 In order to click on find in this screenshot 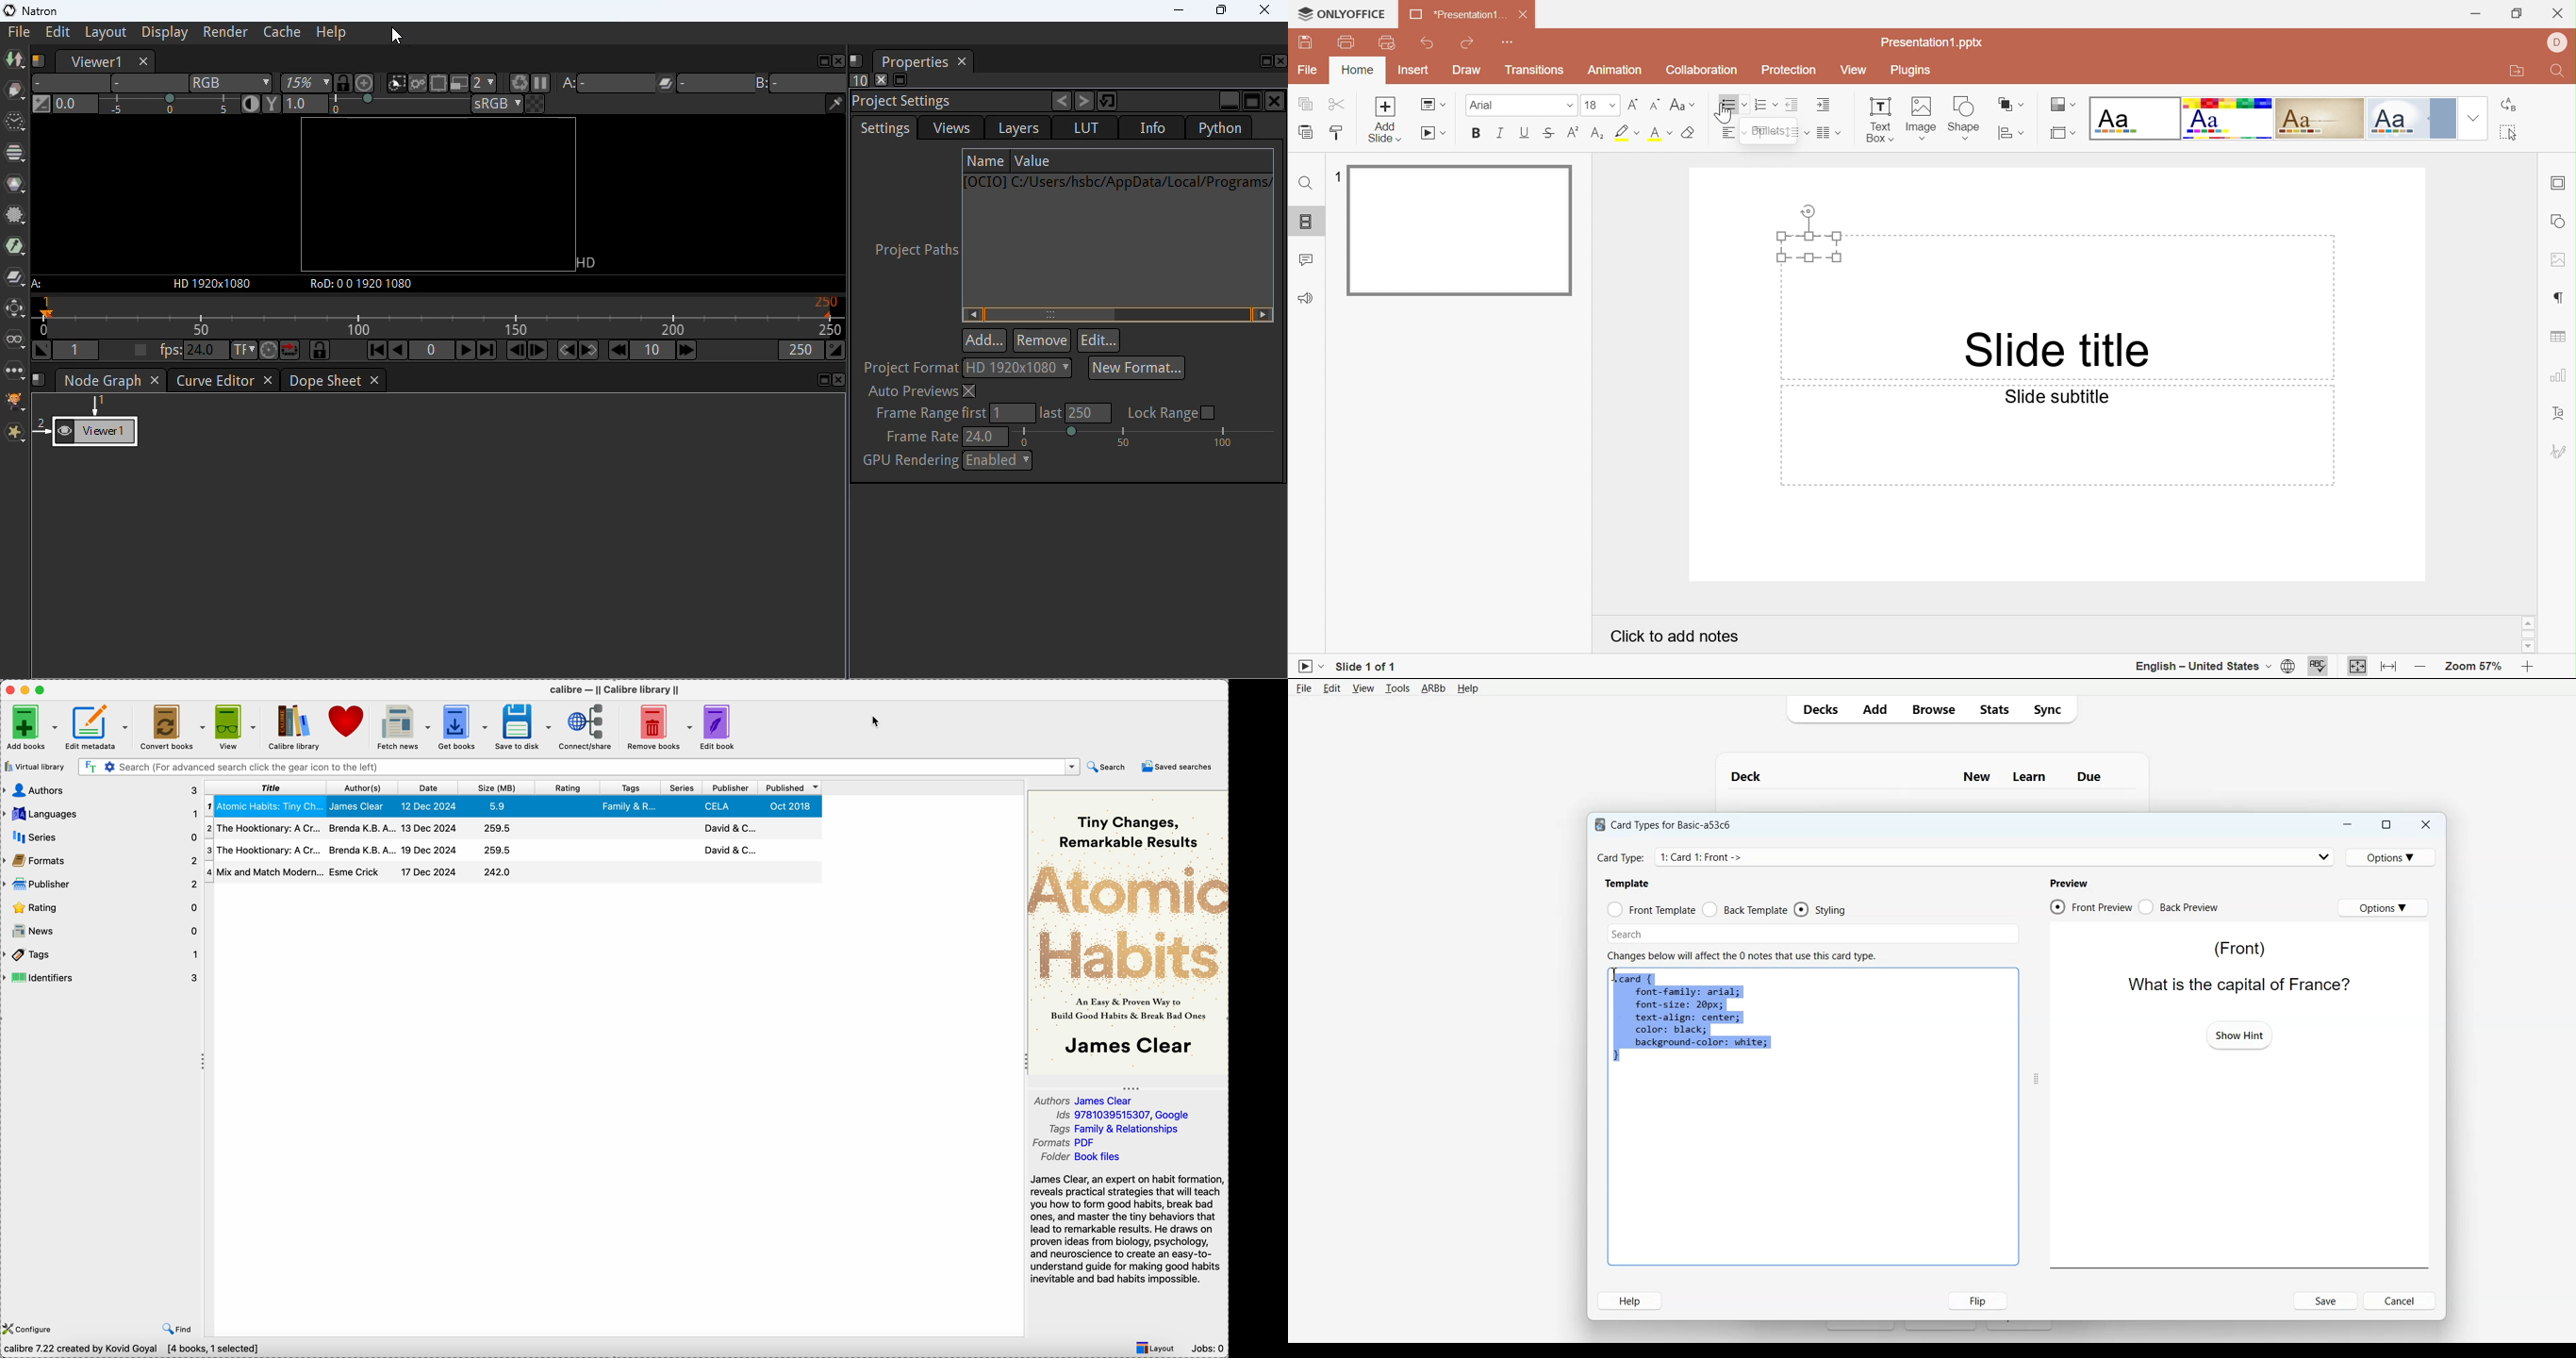, I will do `click(174, 1330)`.